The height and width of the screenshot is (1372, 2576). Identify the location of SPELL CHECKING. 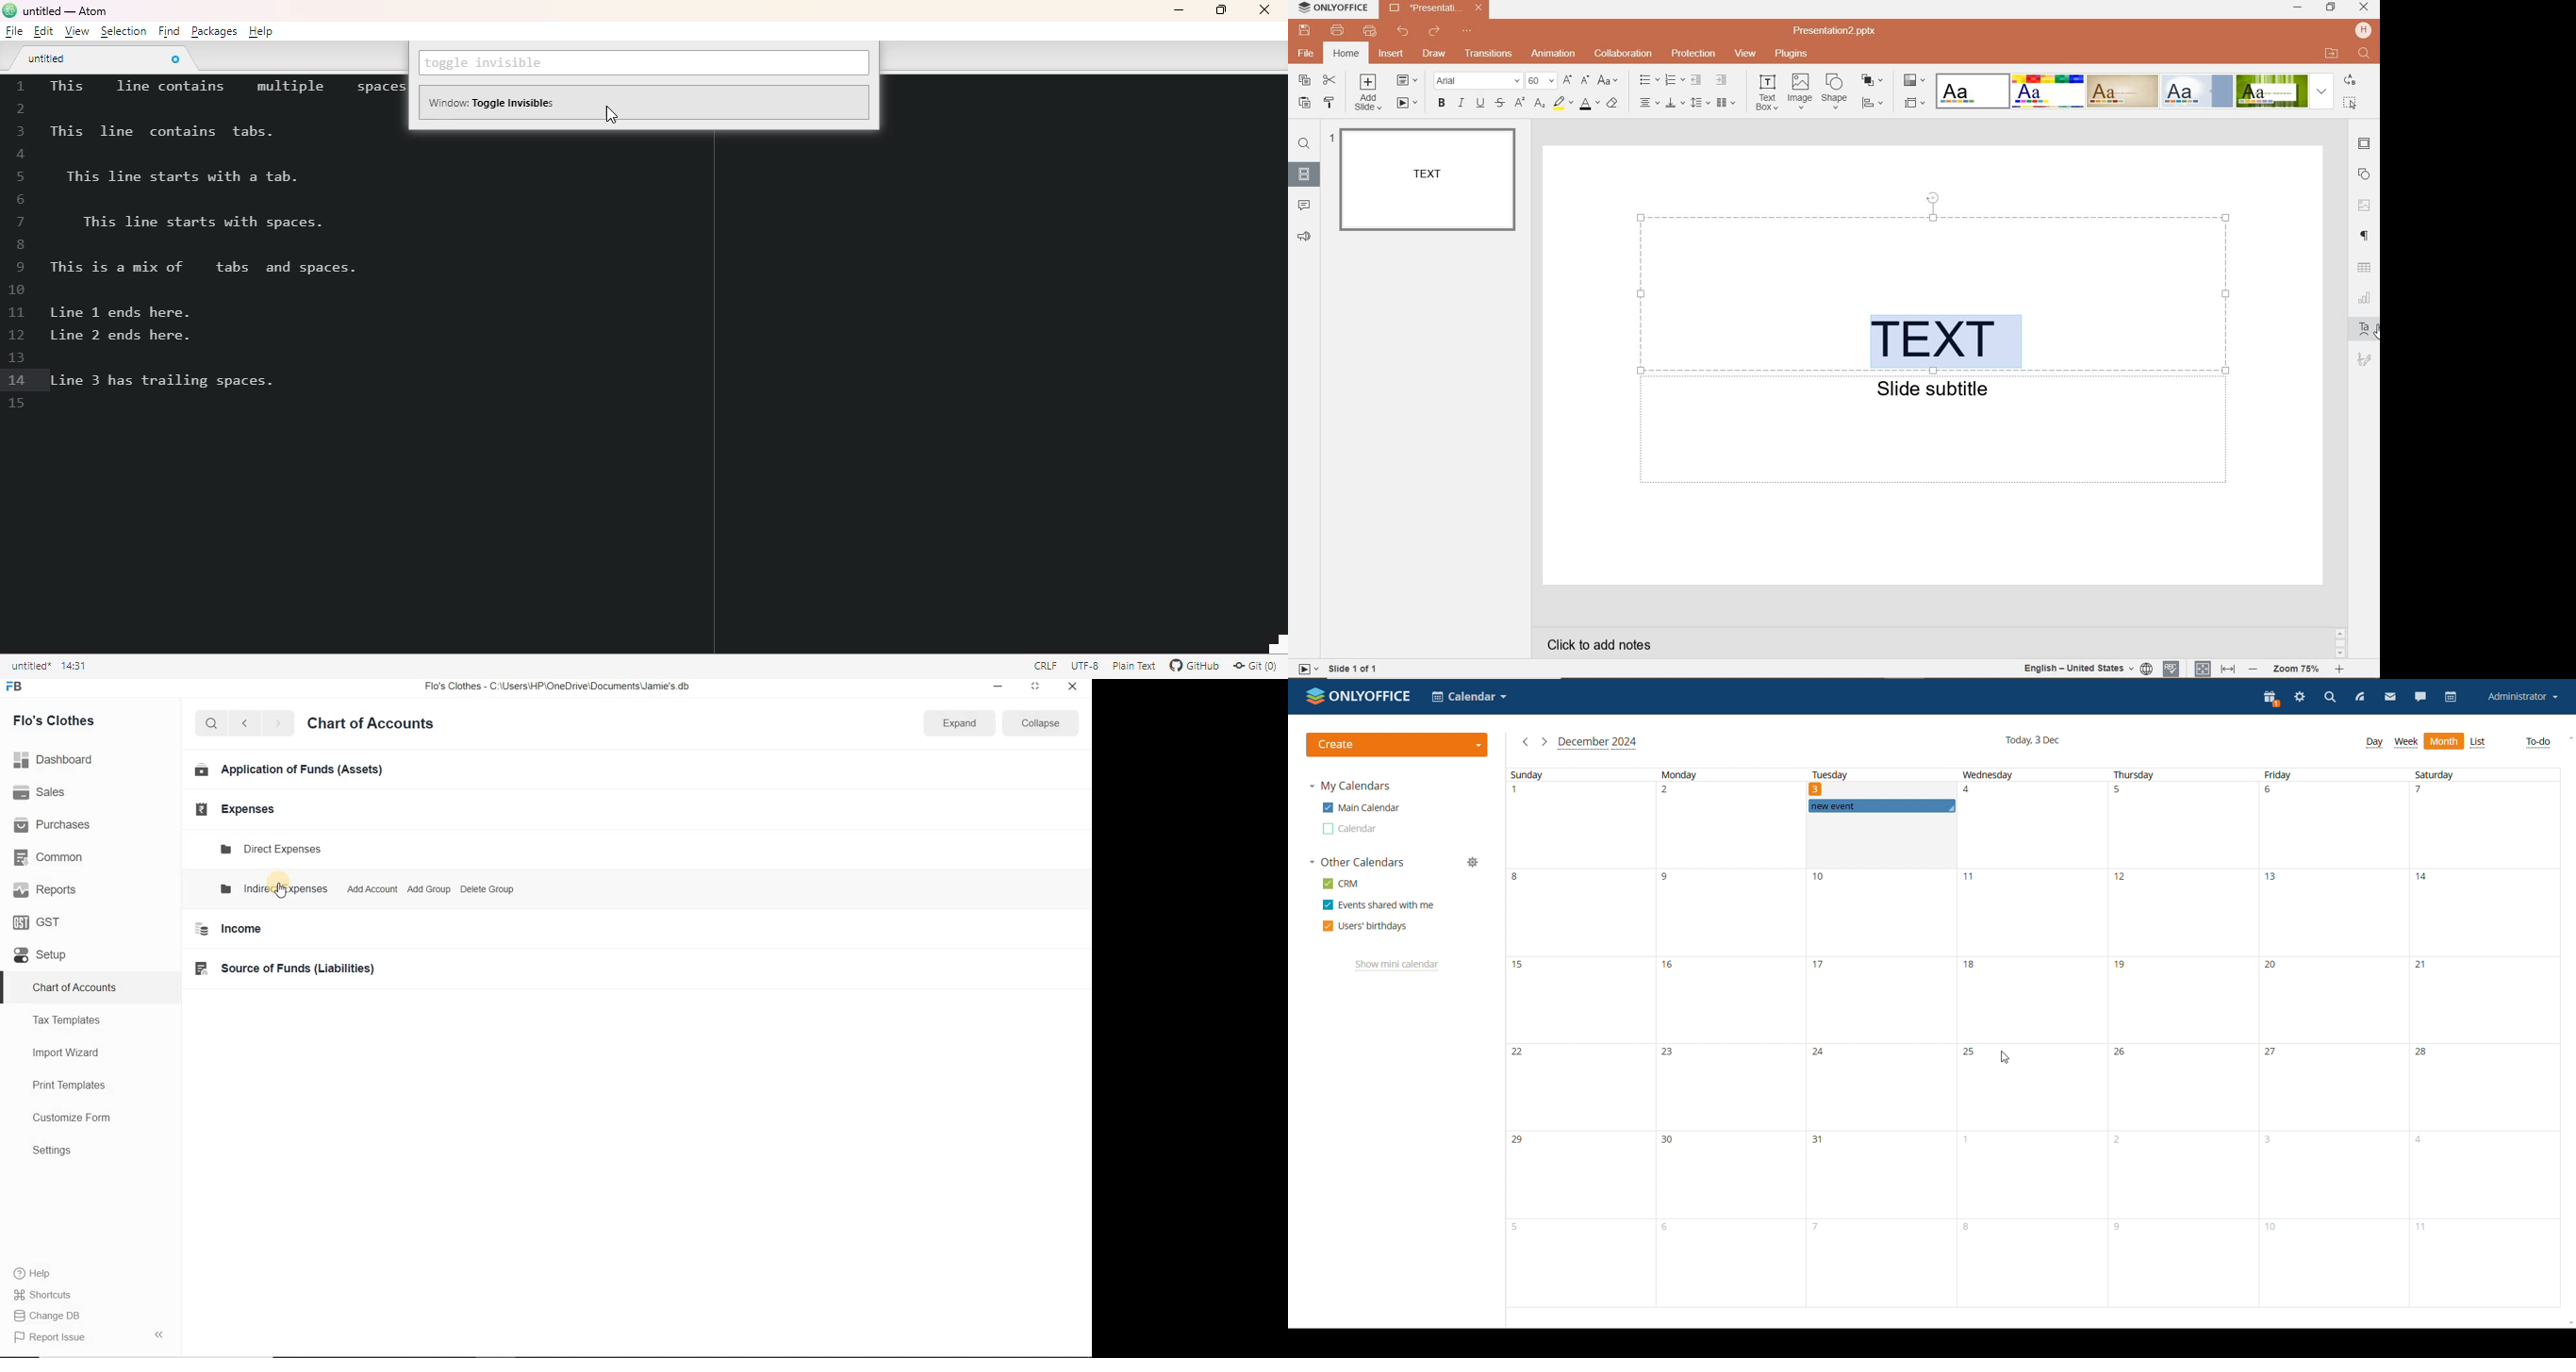
(2172, 667).